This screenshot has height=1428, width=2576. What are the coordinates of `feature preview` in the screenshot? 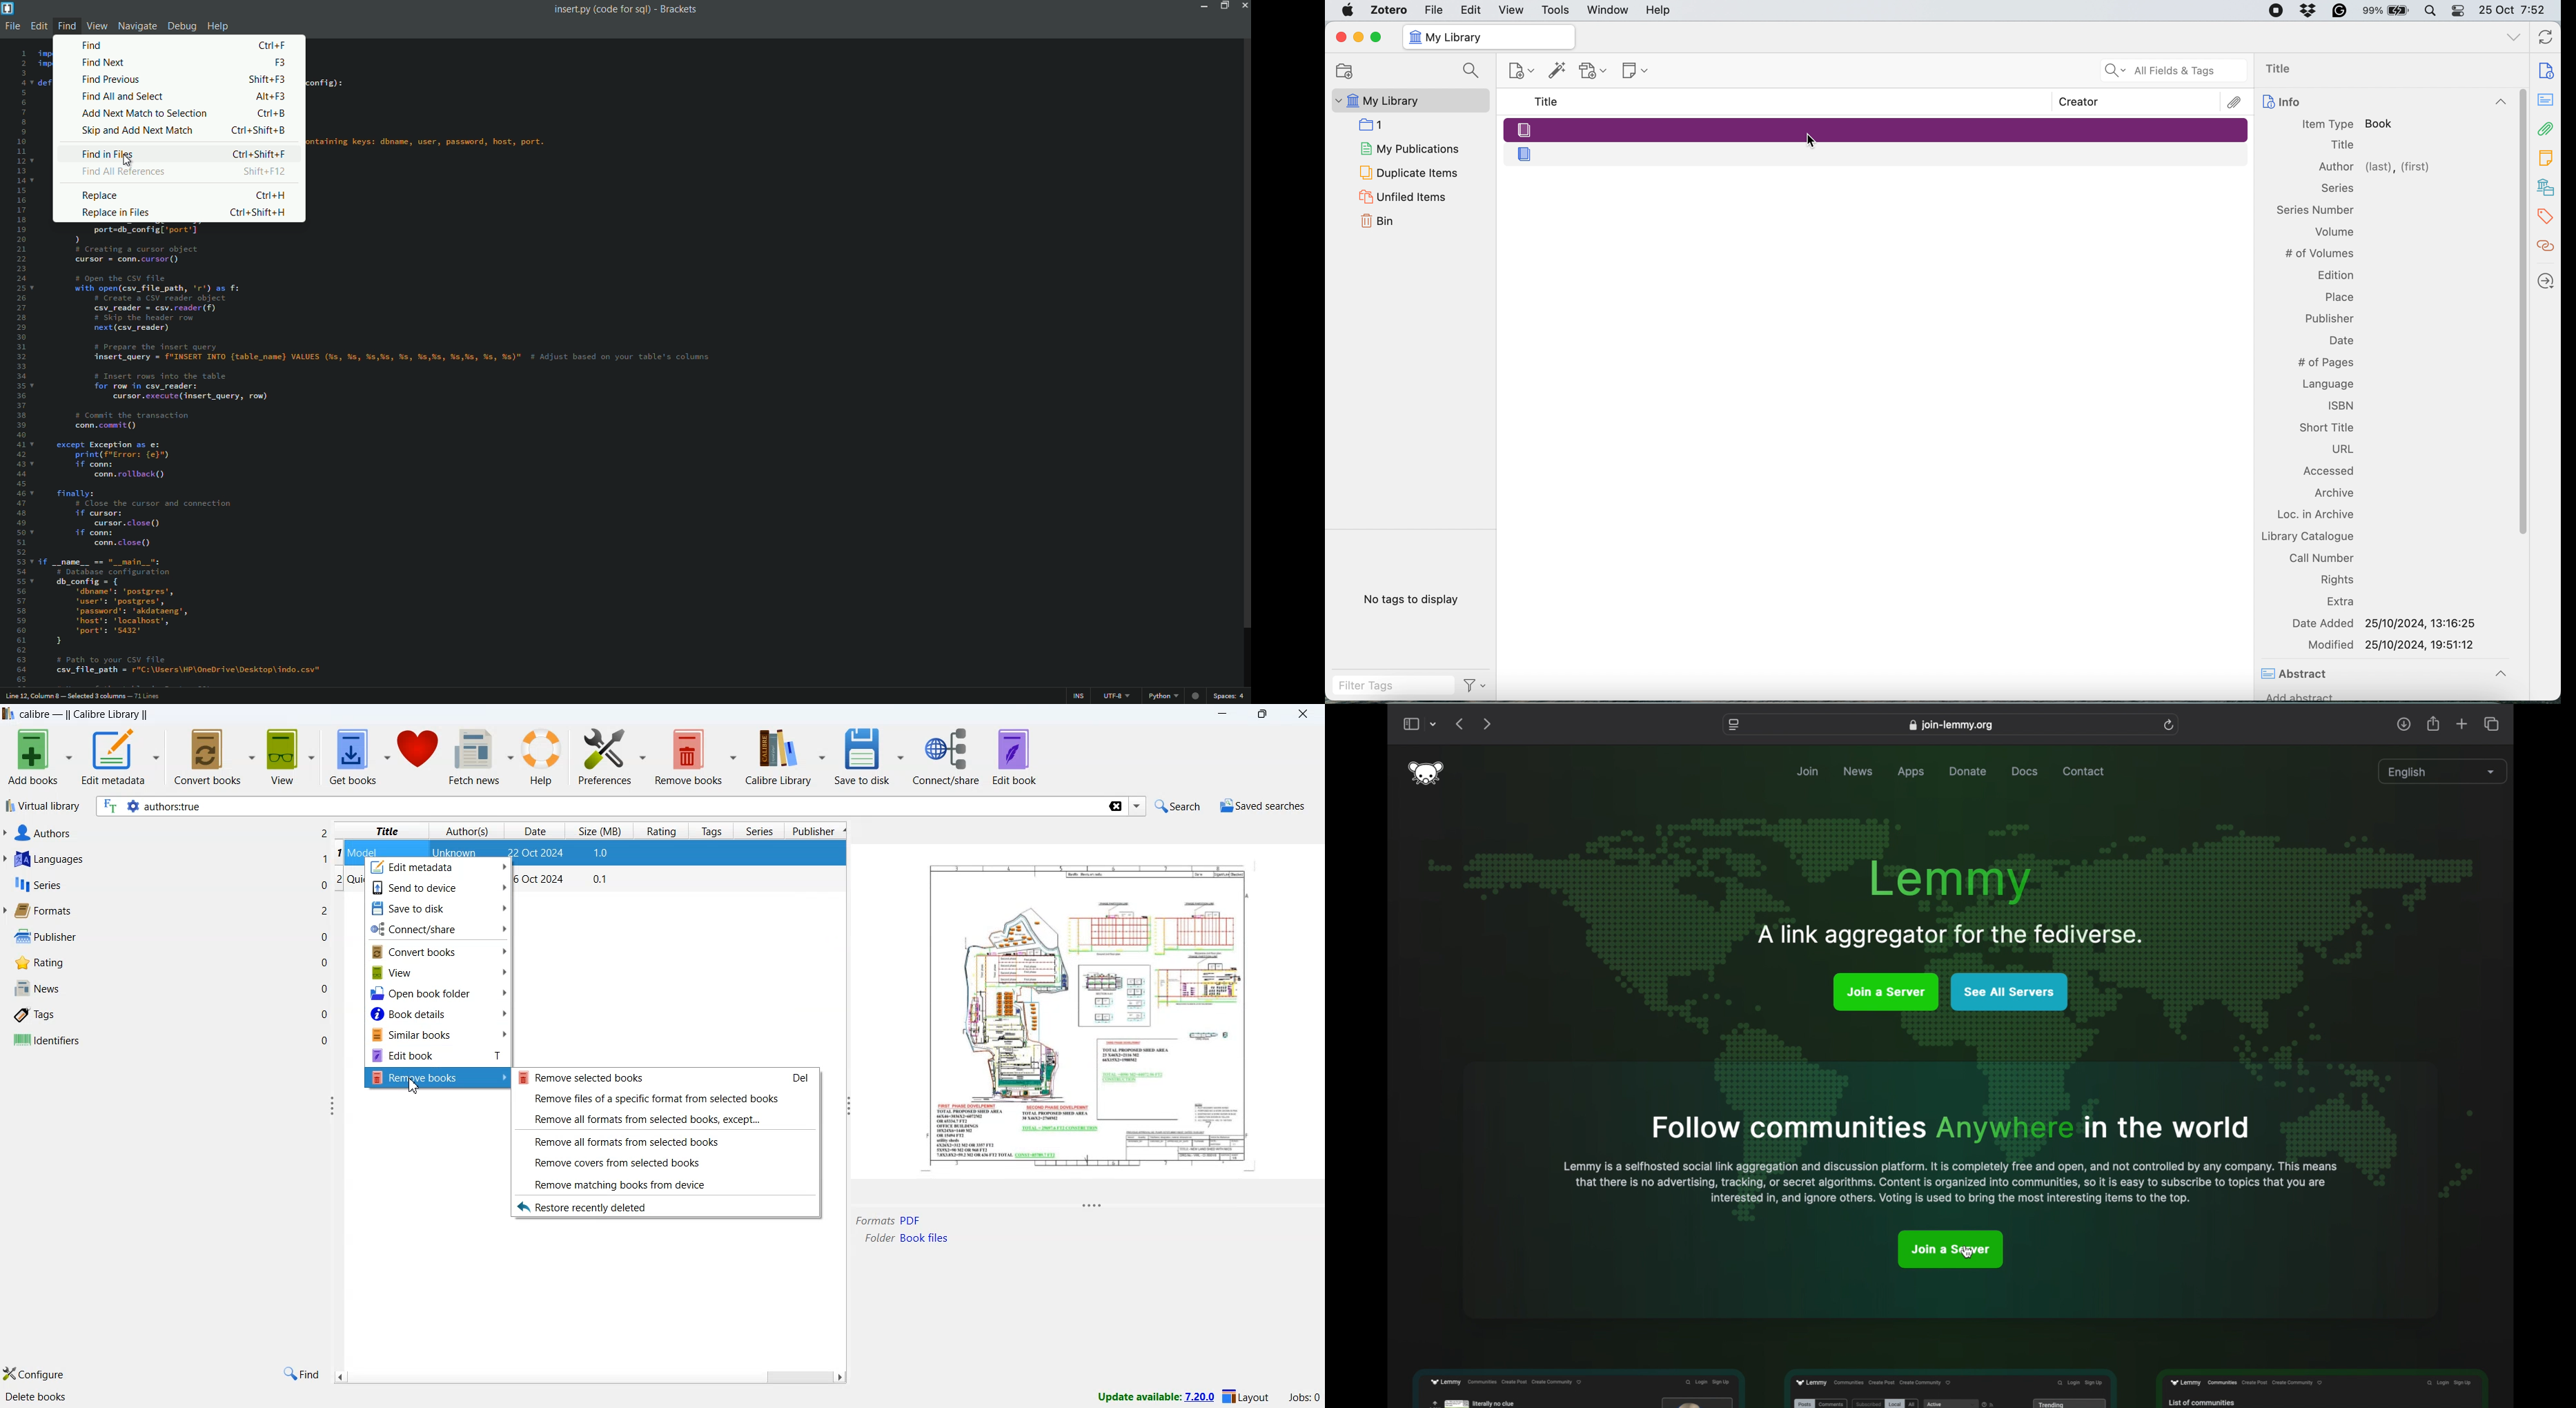 It's located at (1948, 1389).